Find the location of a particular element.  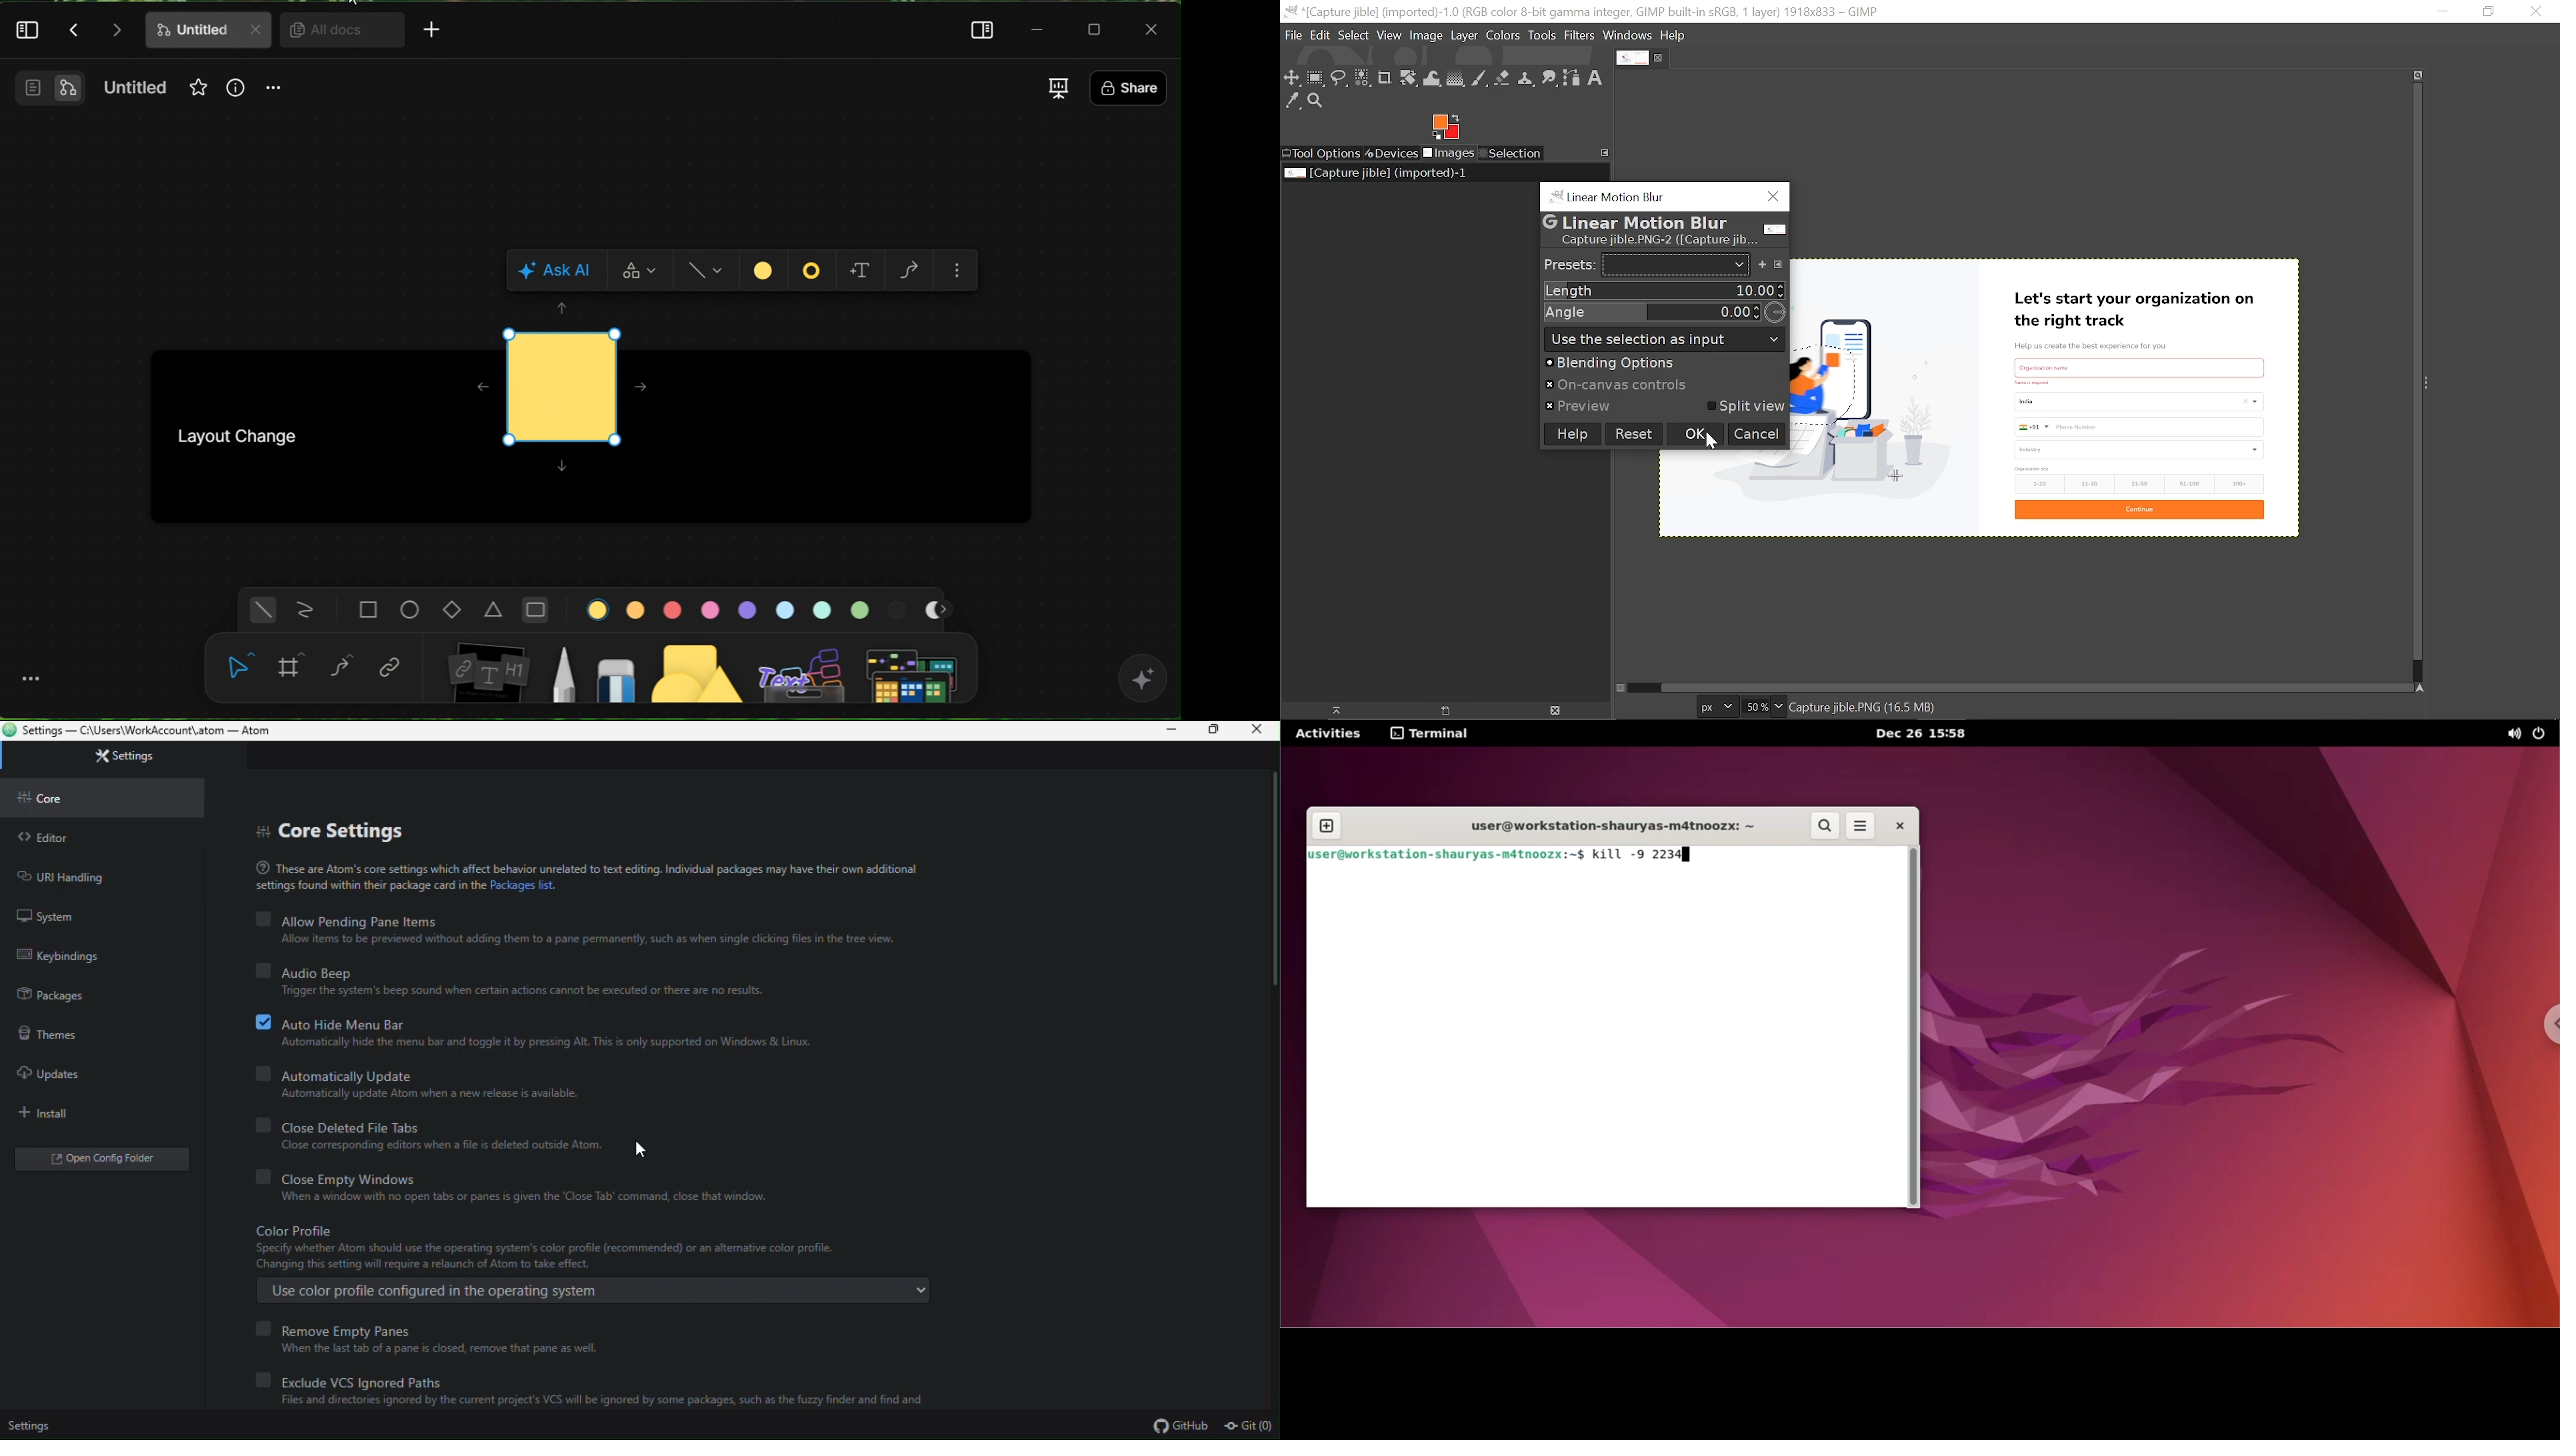

Toggle quick mask on/off is located at coordinates (1619, 688).